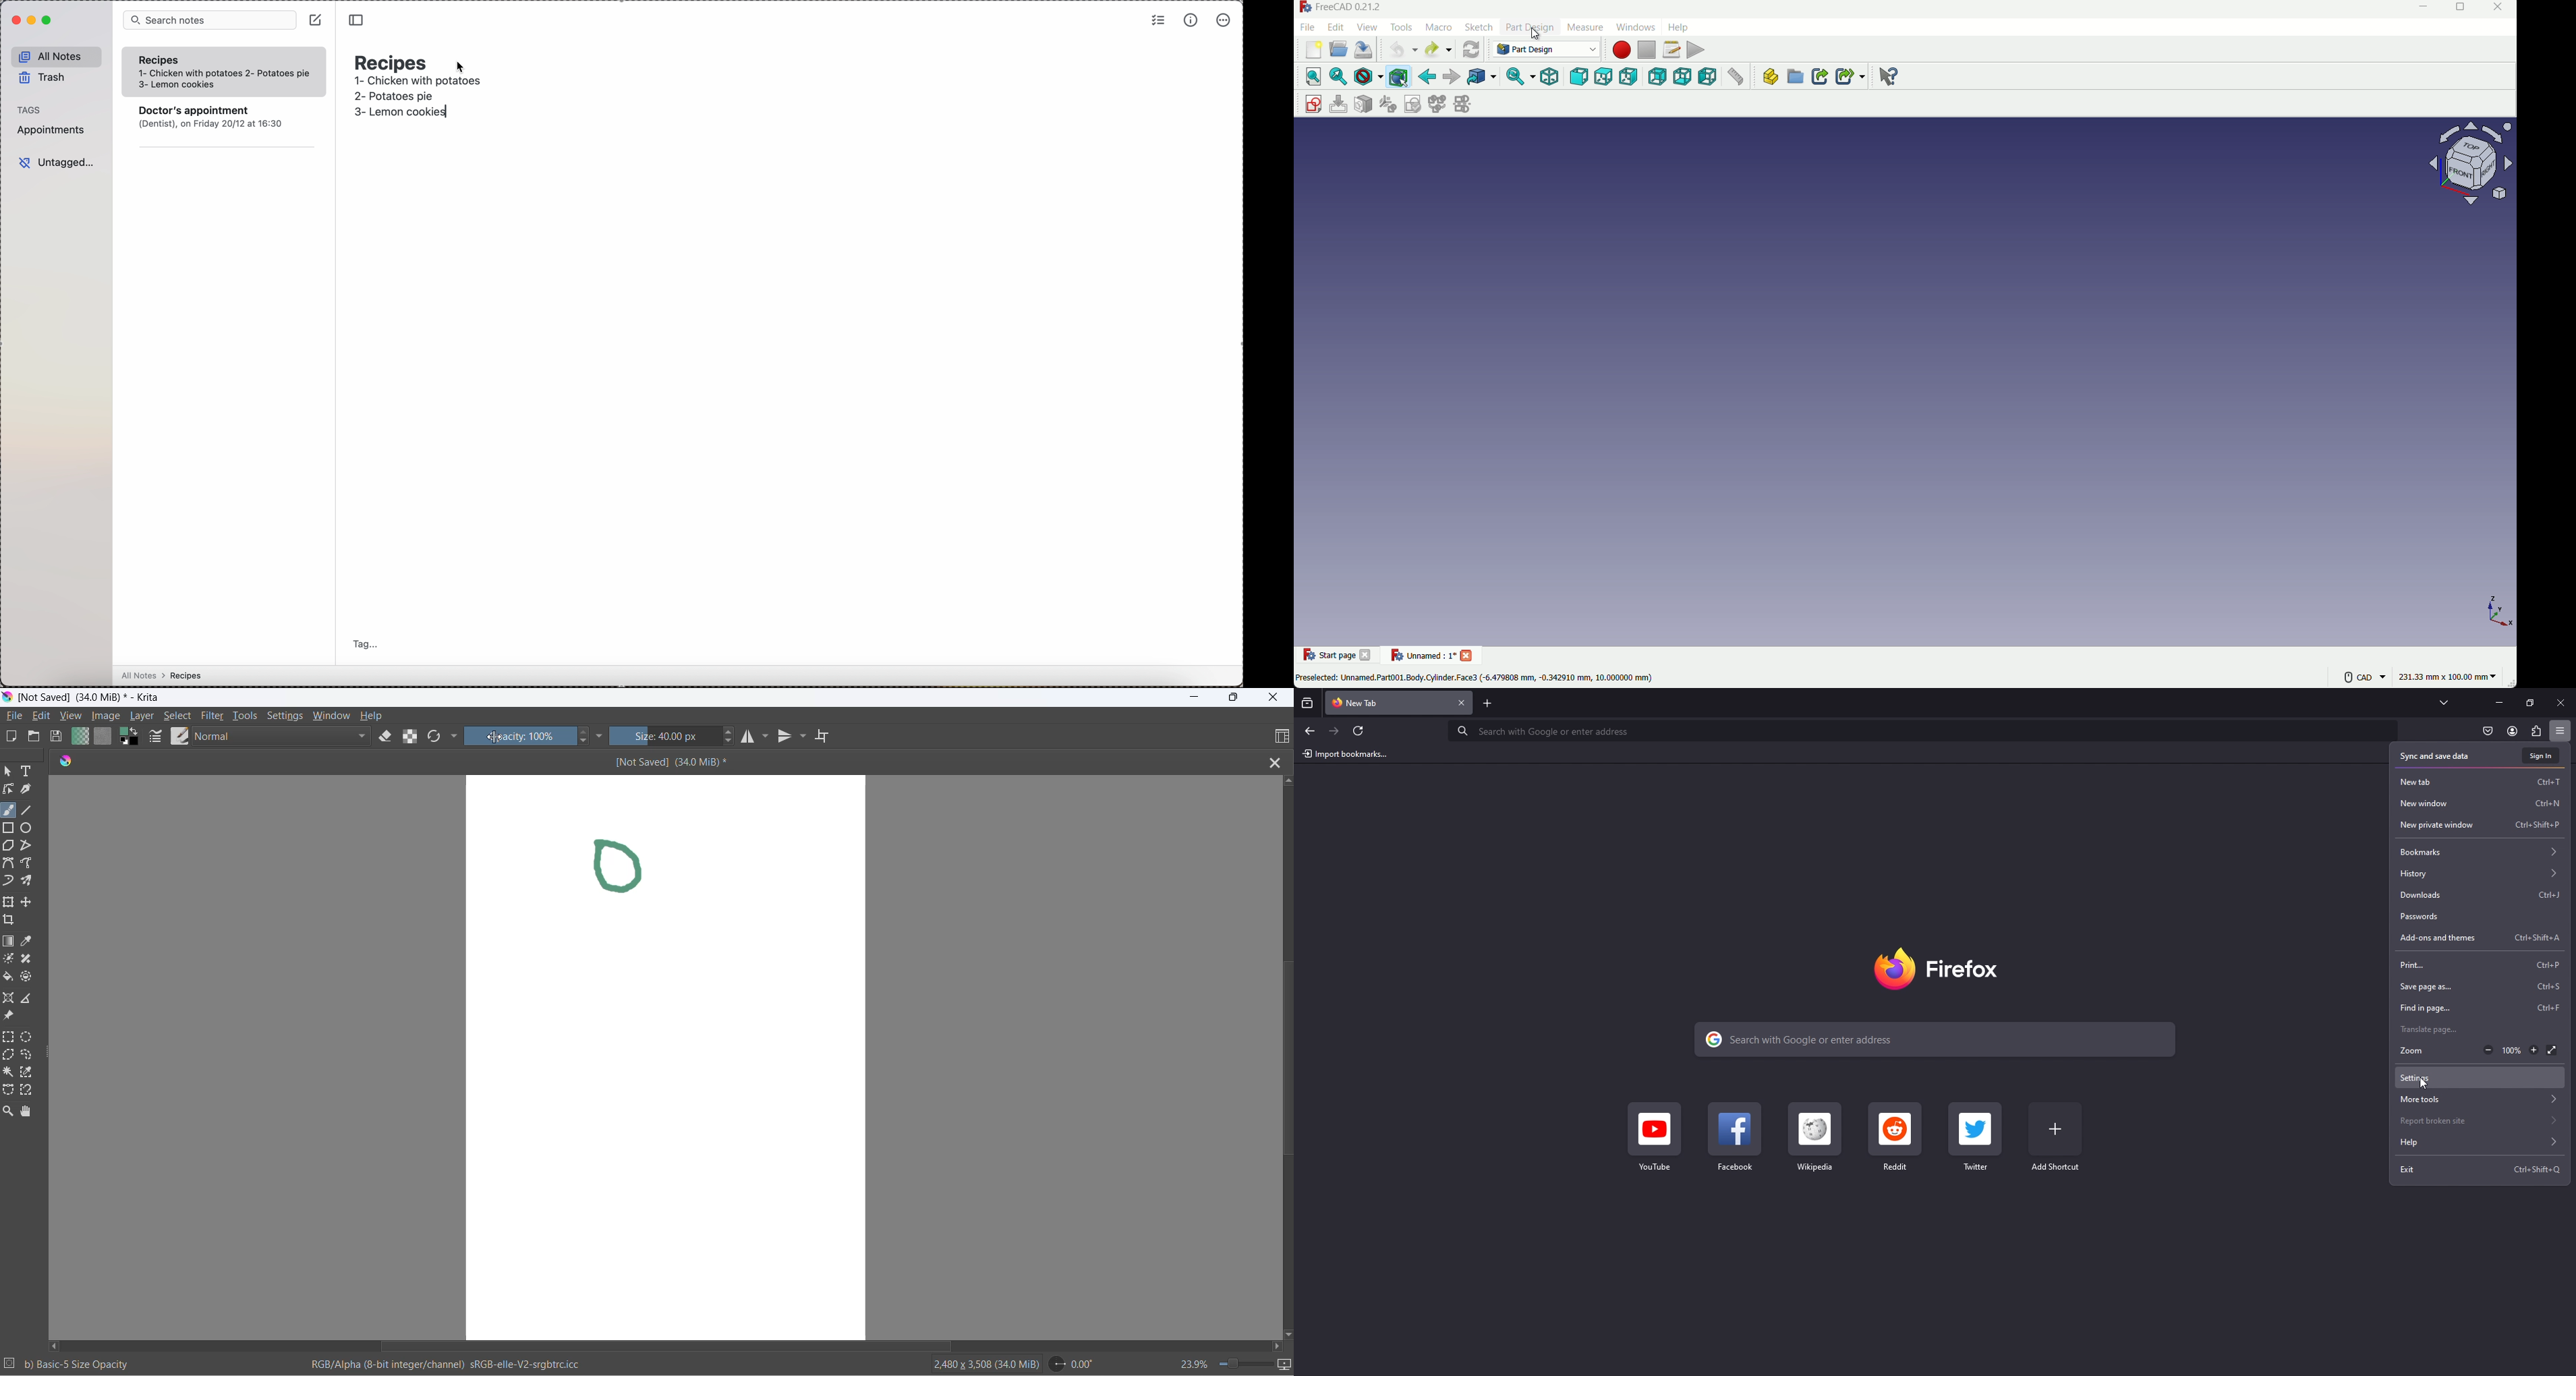 Image resolution: width=2576 pixels, height=1400 pixels. What do you see at coordinates (1282, 1070) in the screenshot?
I see `vertical scroll bar` at bounding box center [1282, 1070].